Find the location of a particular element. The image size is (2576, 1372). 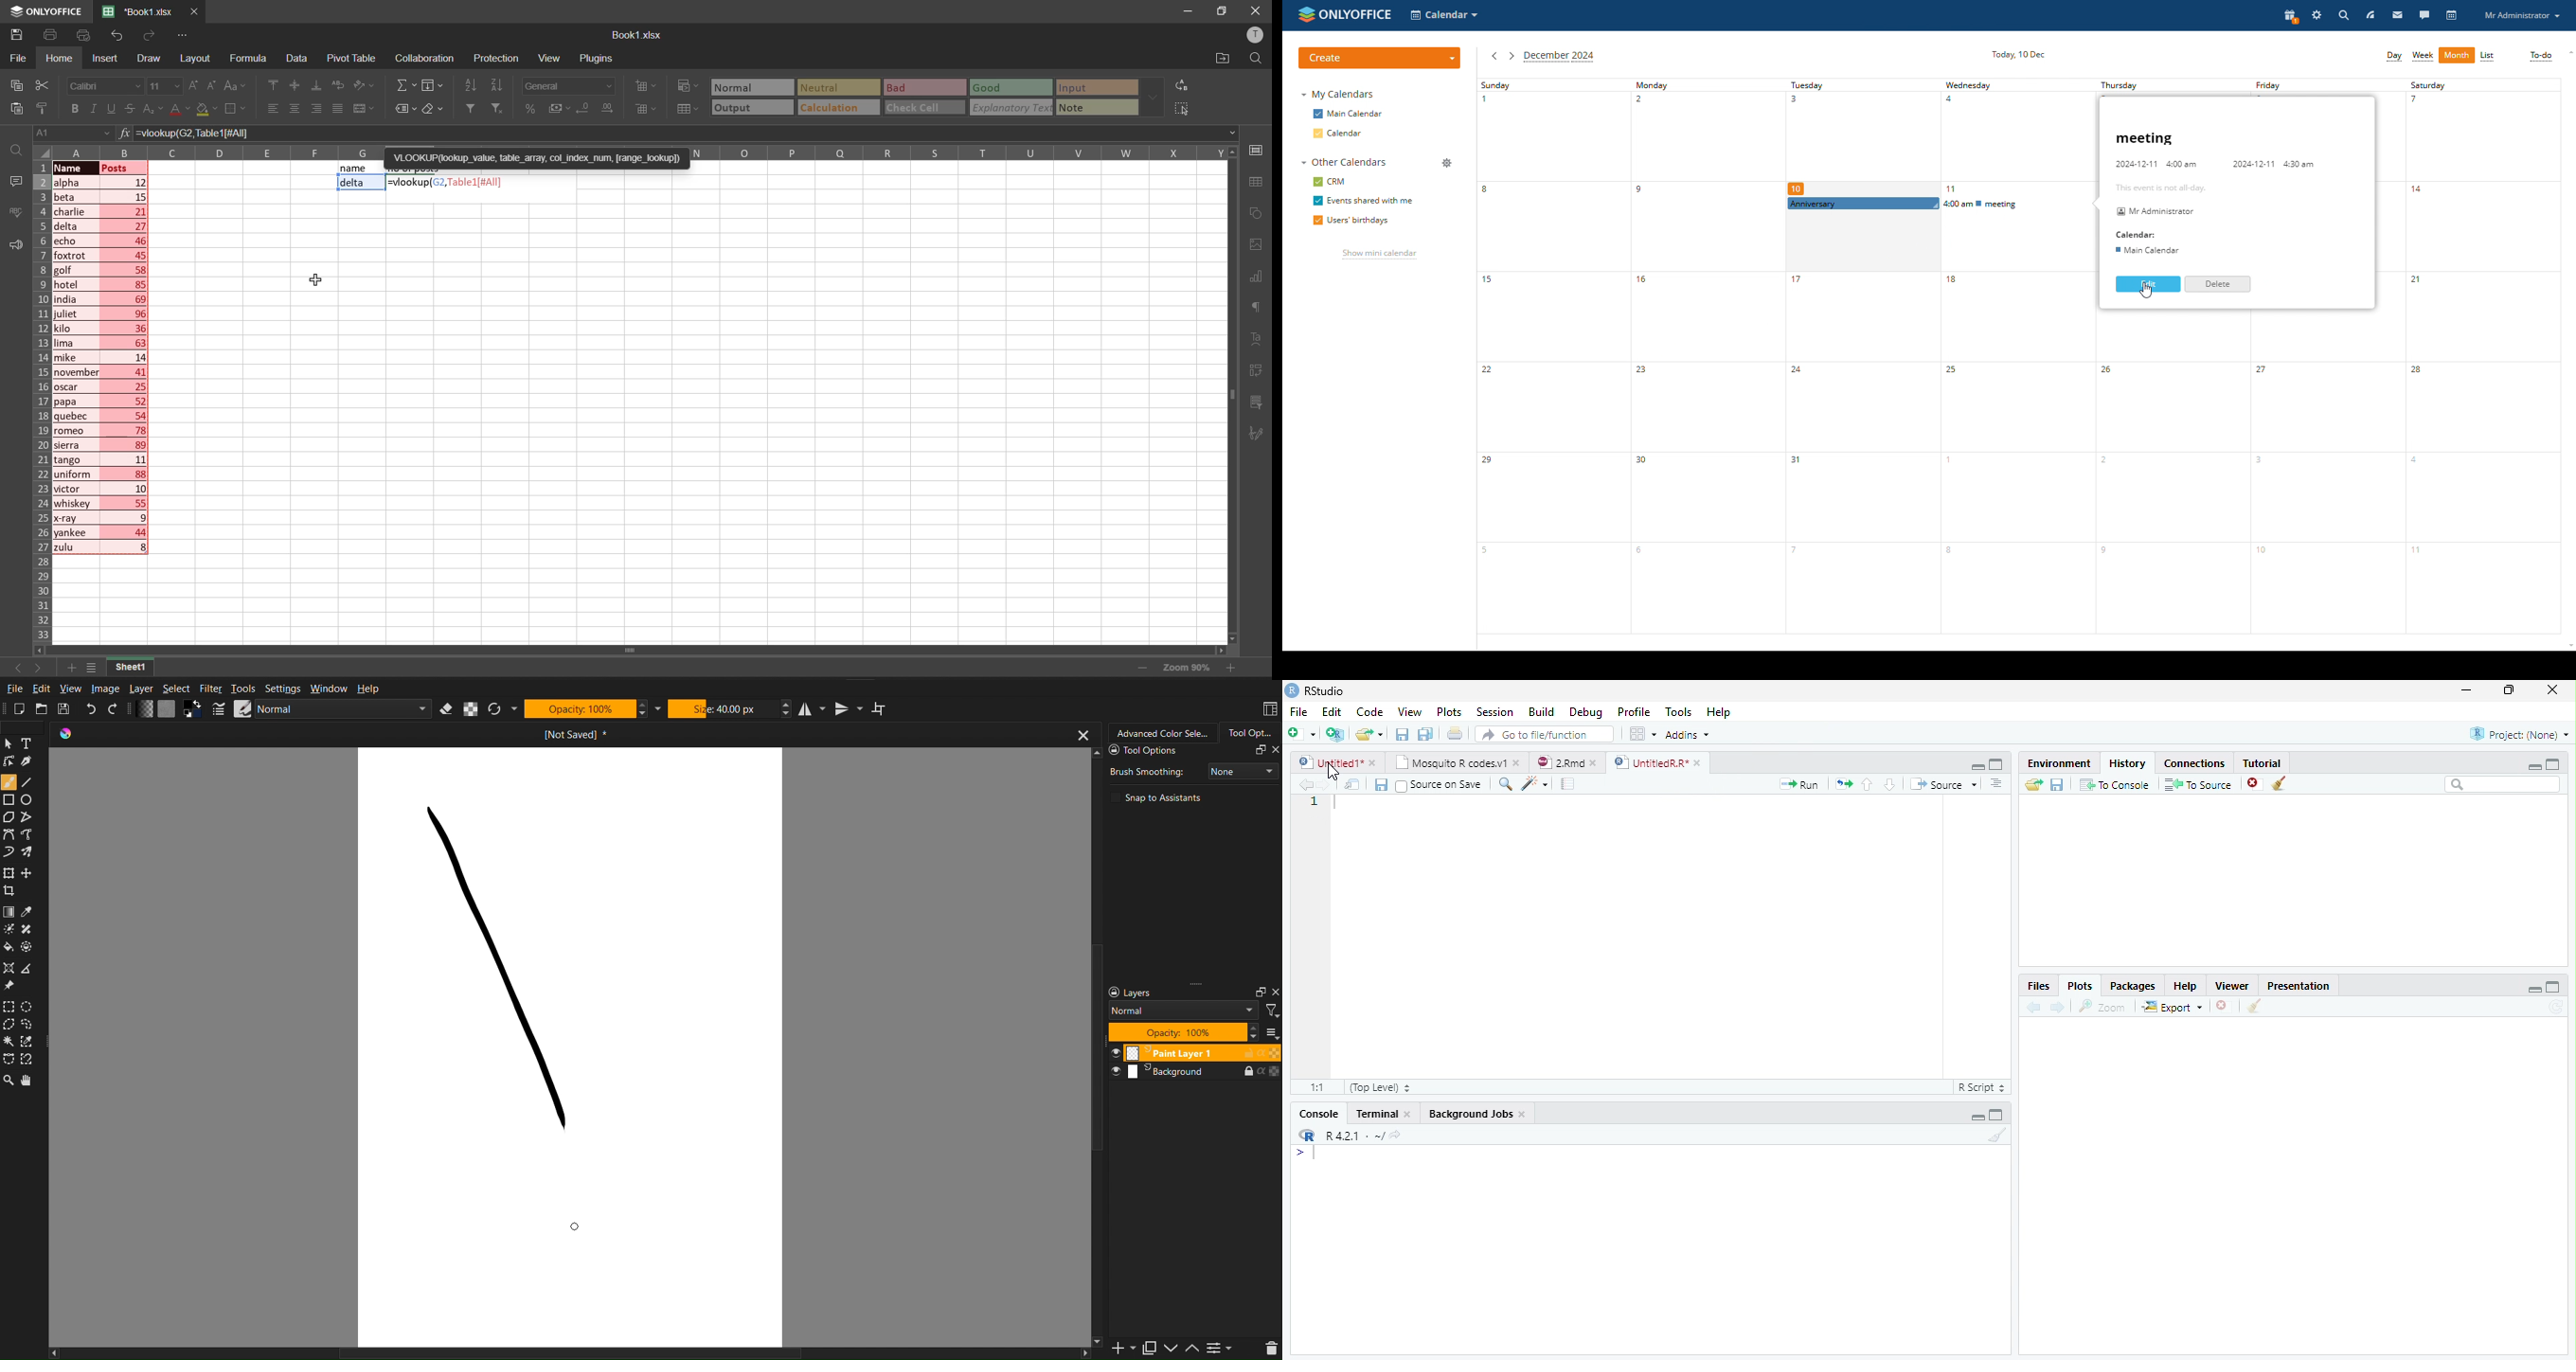

Open Folder is located at coordinates (1370, 732).